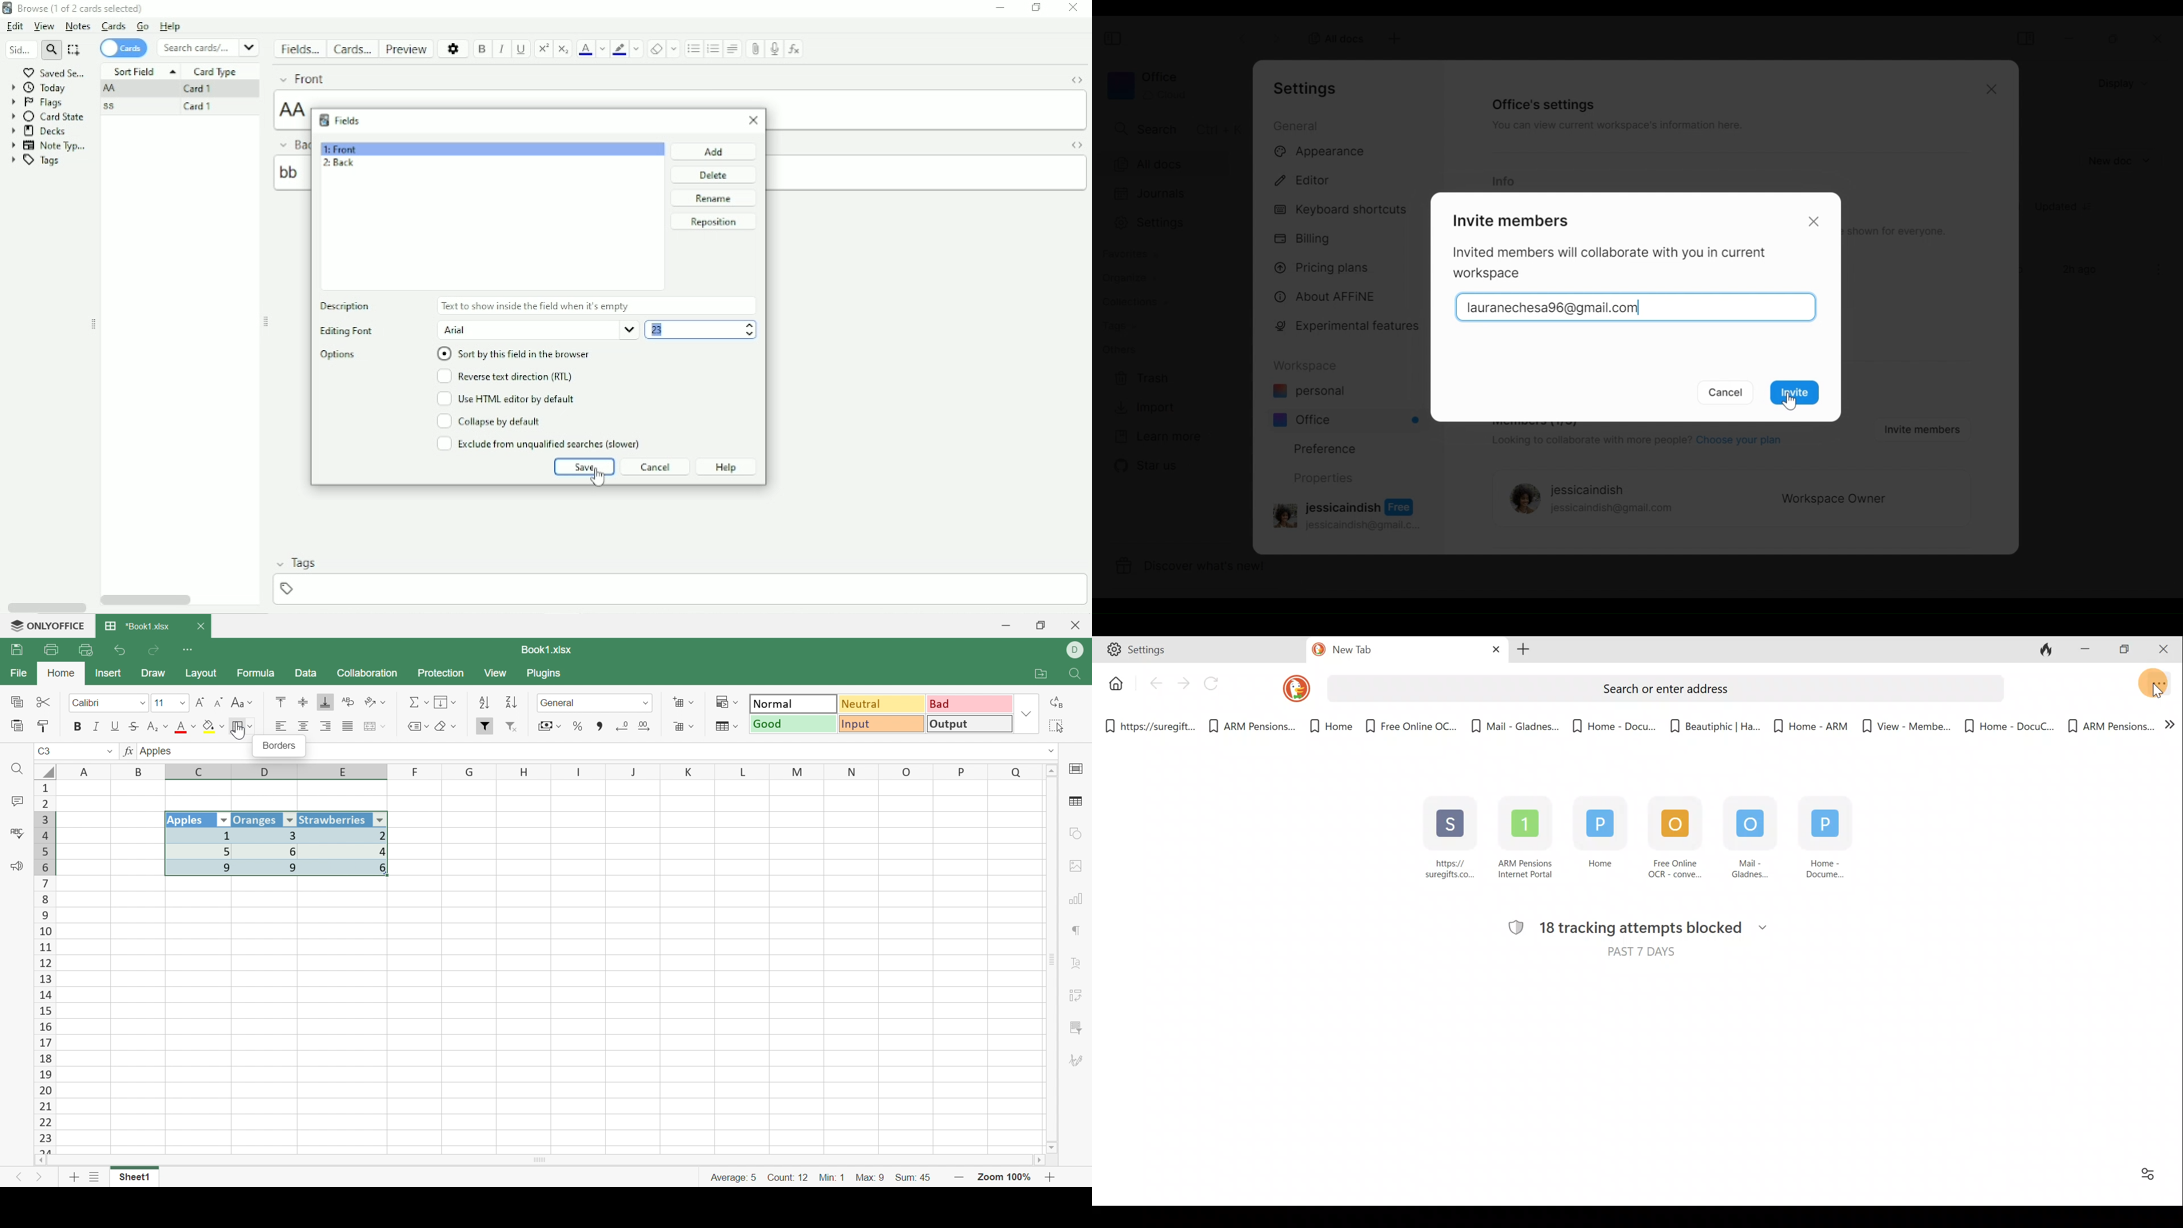 Image resolution: width=2184 pixels, height=1232 pixels. I want to click on G, so click(470, 772).